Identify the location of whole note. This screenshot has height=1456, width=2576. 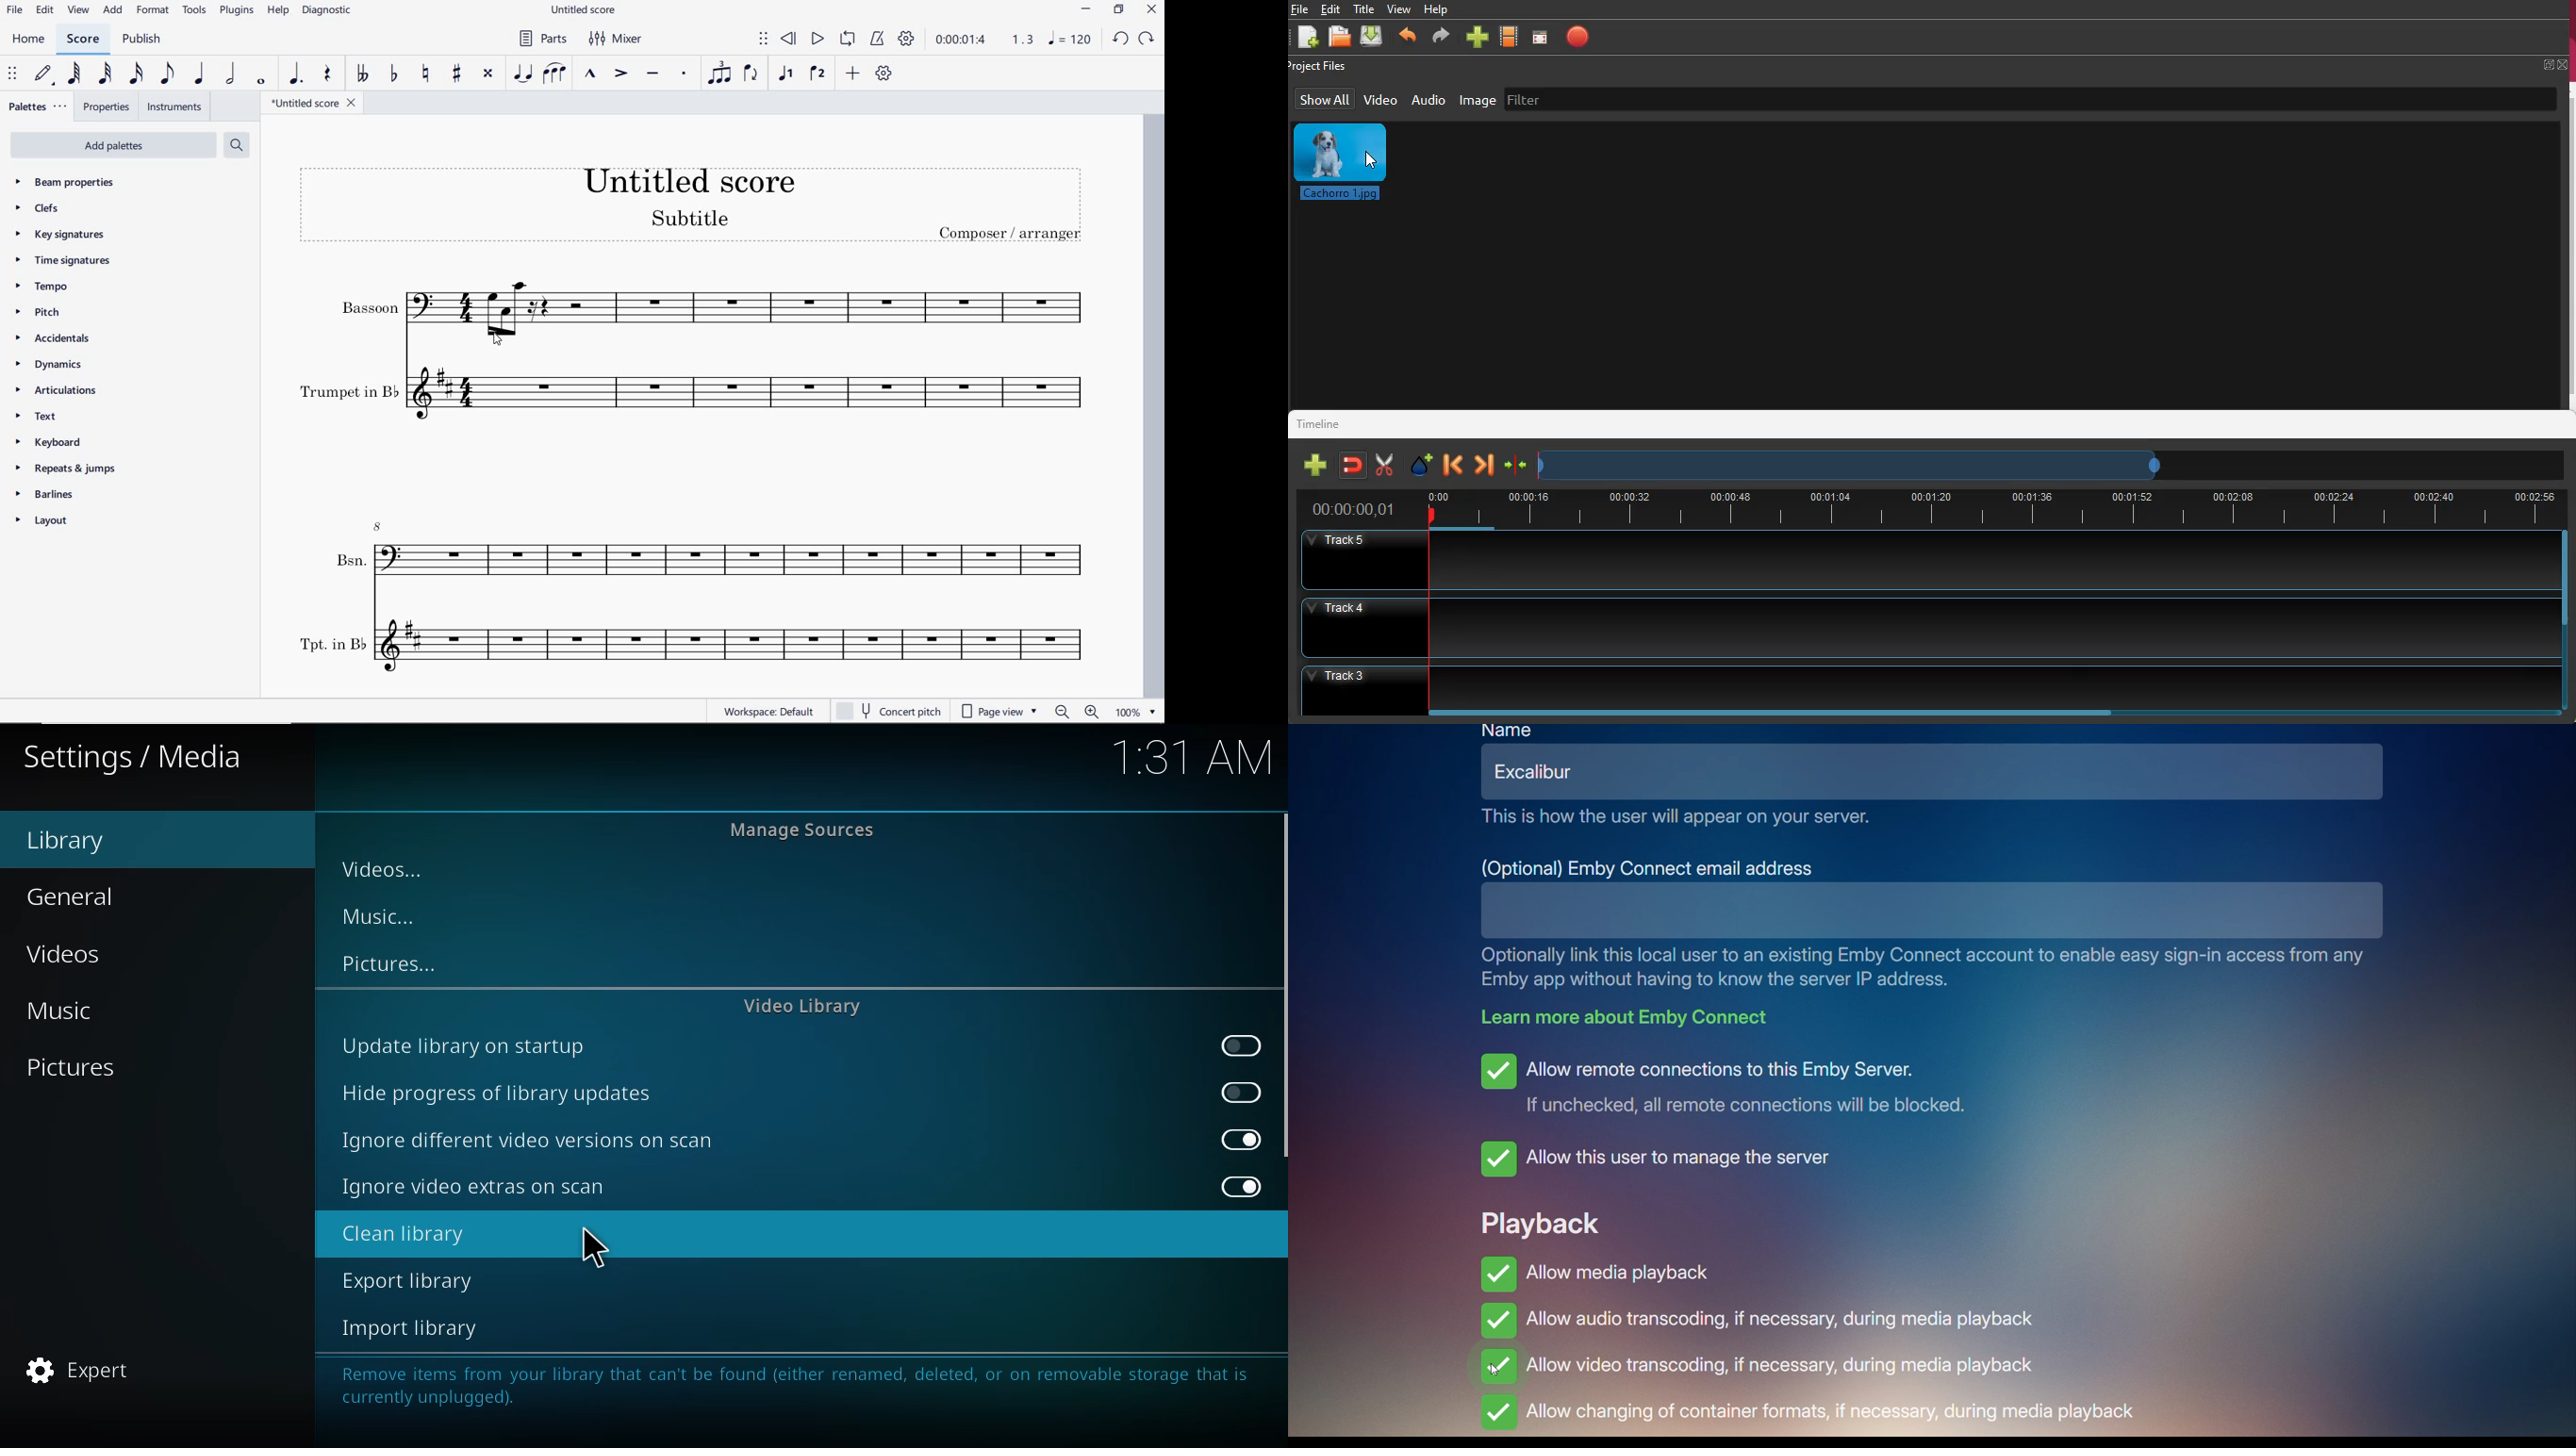
(259, 82).